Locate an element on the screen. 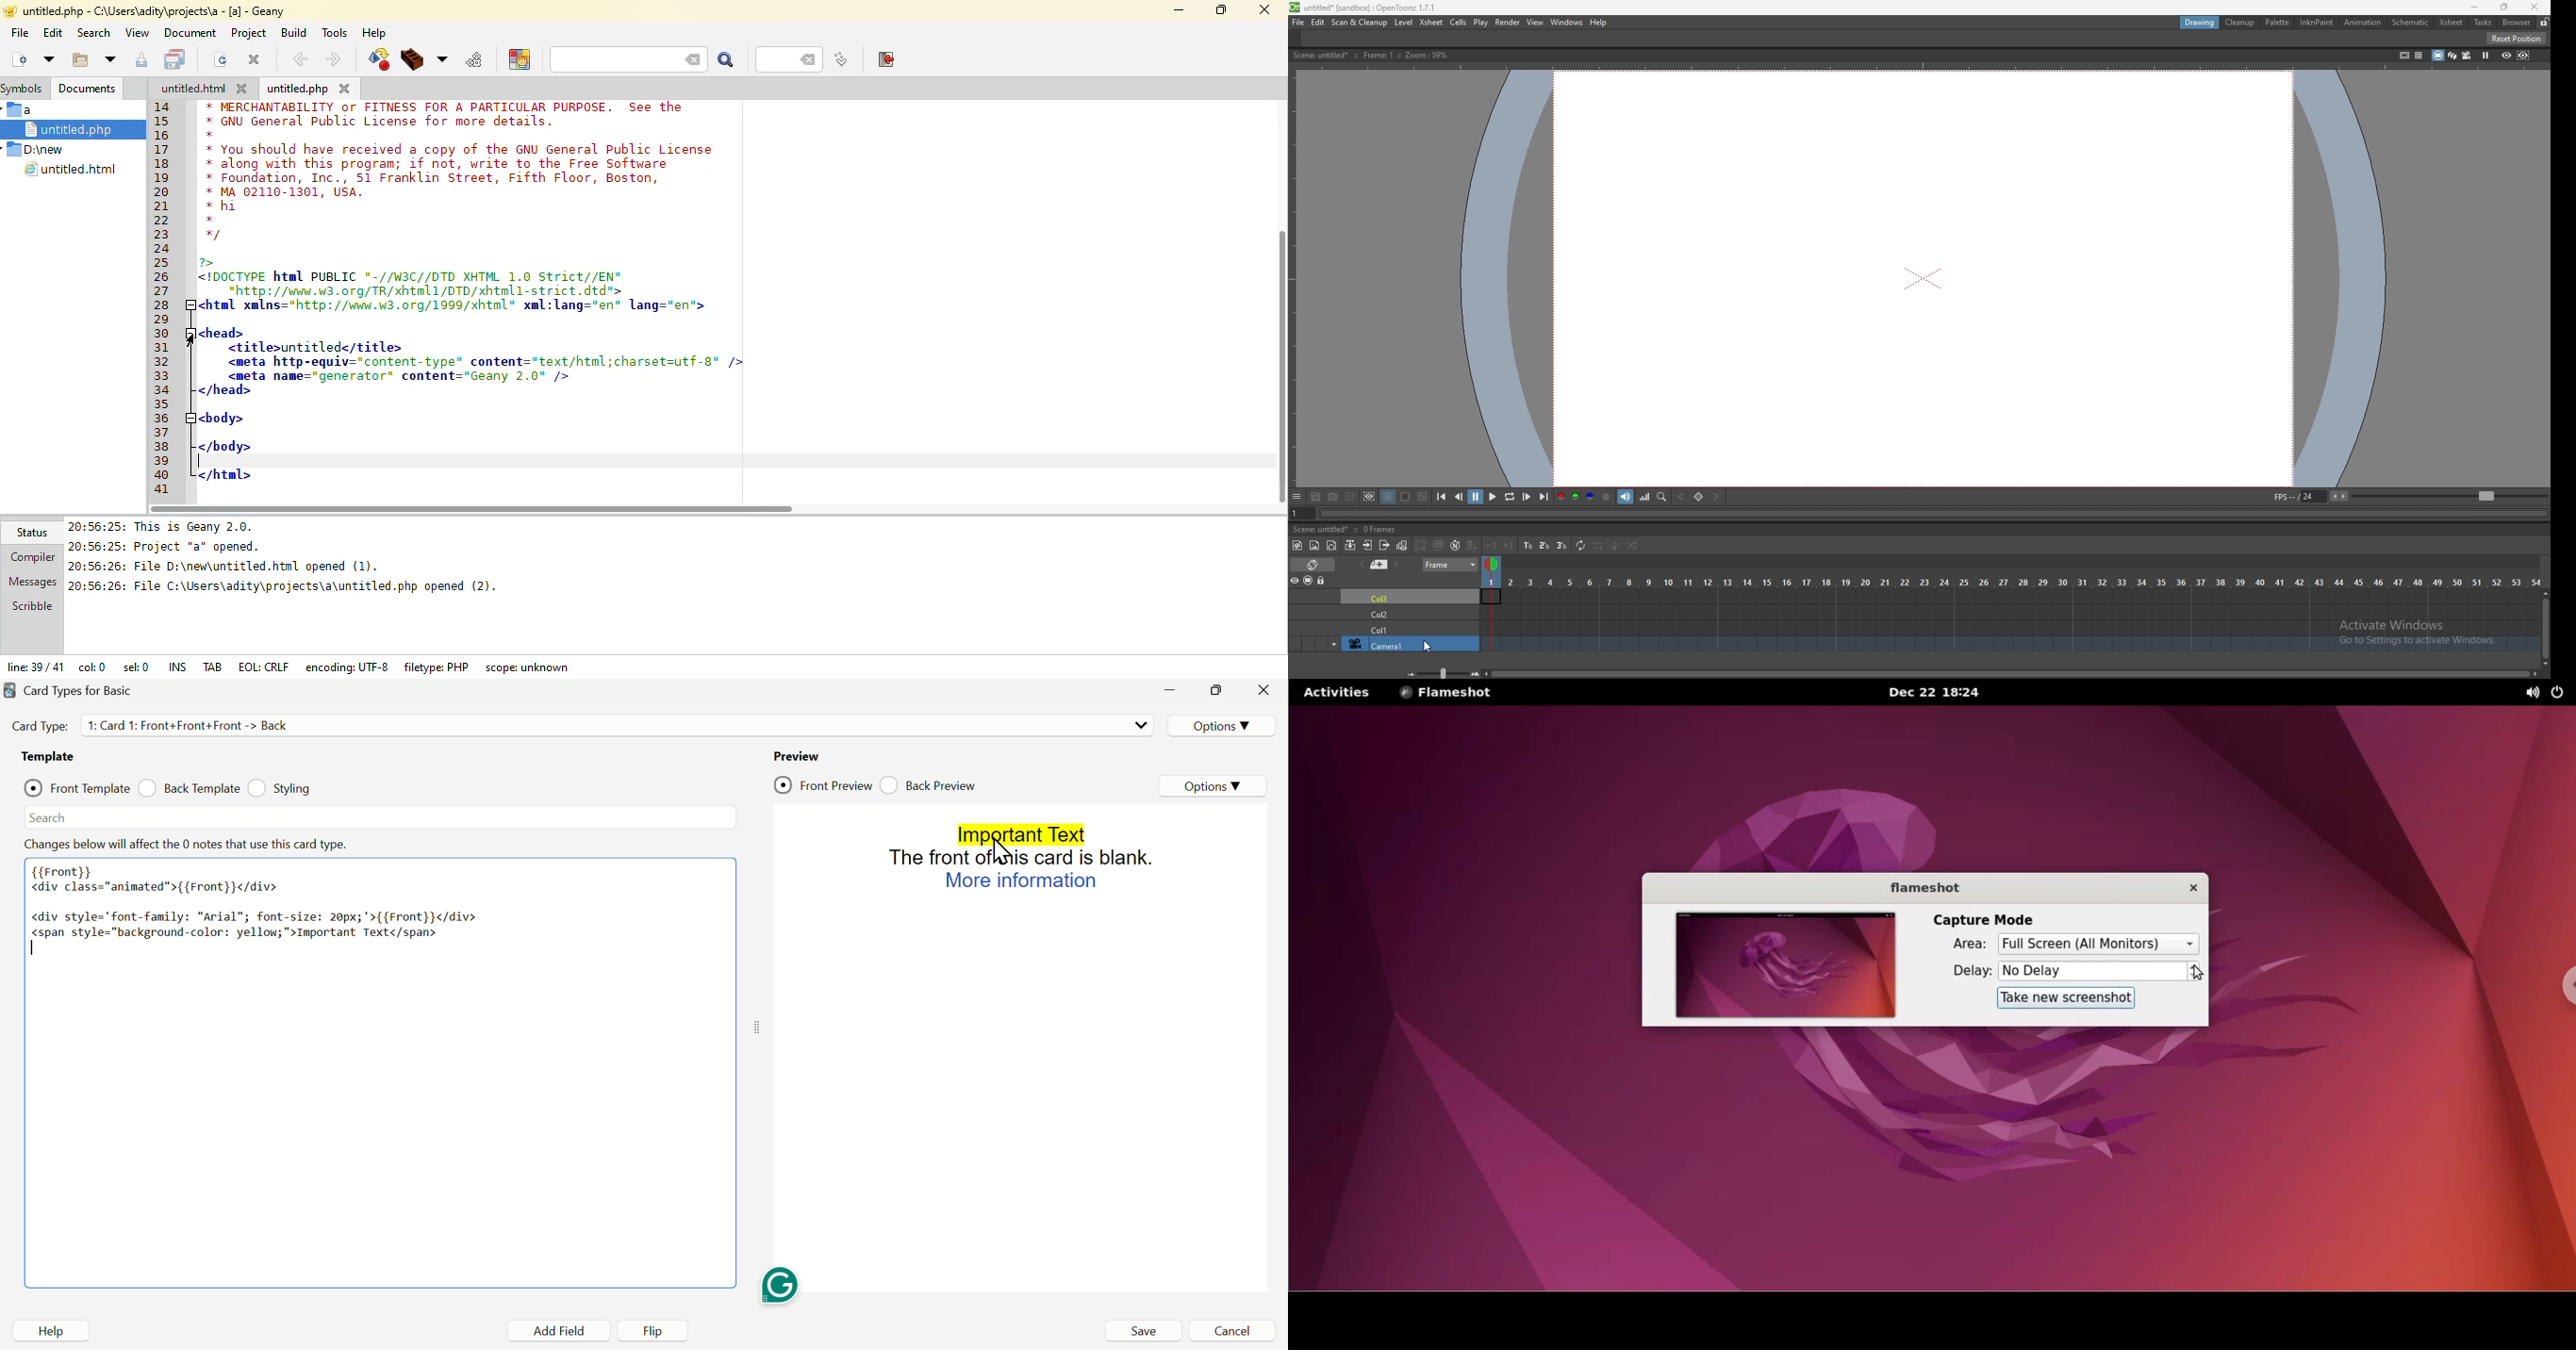  The Front of this card is blank is located at coordinates (1026, 859).